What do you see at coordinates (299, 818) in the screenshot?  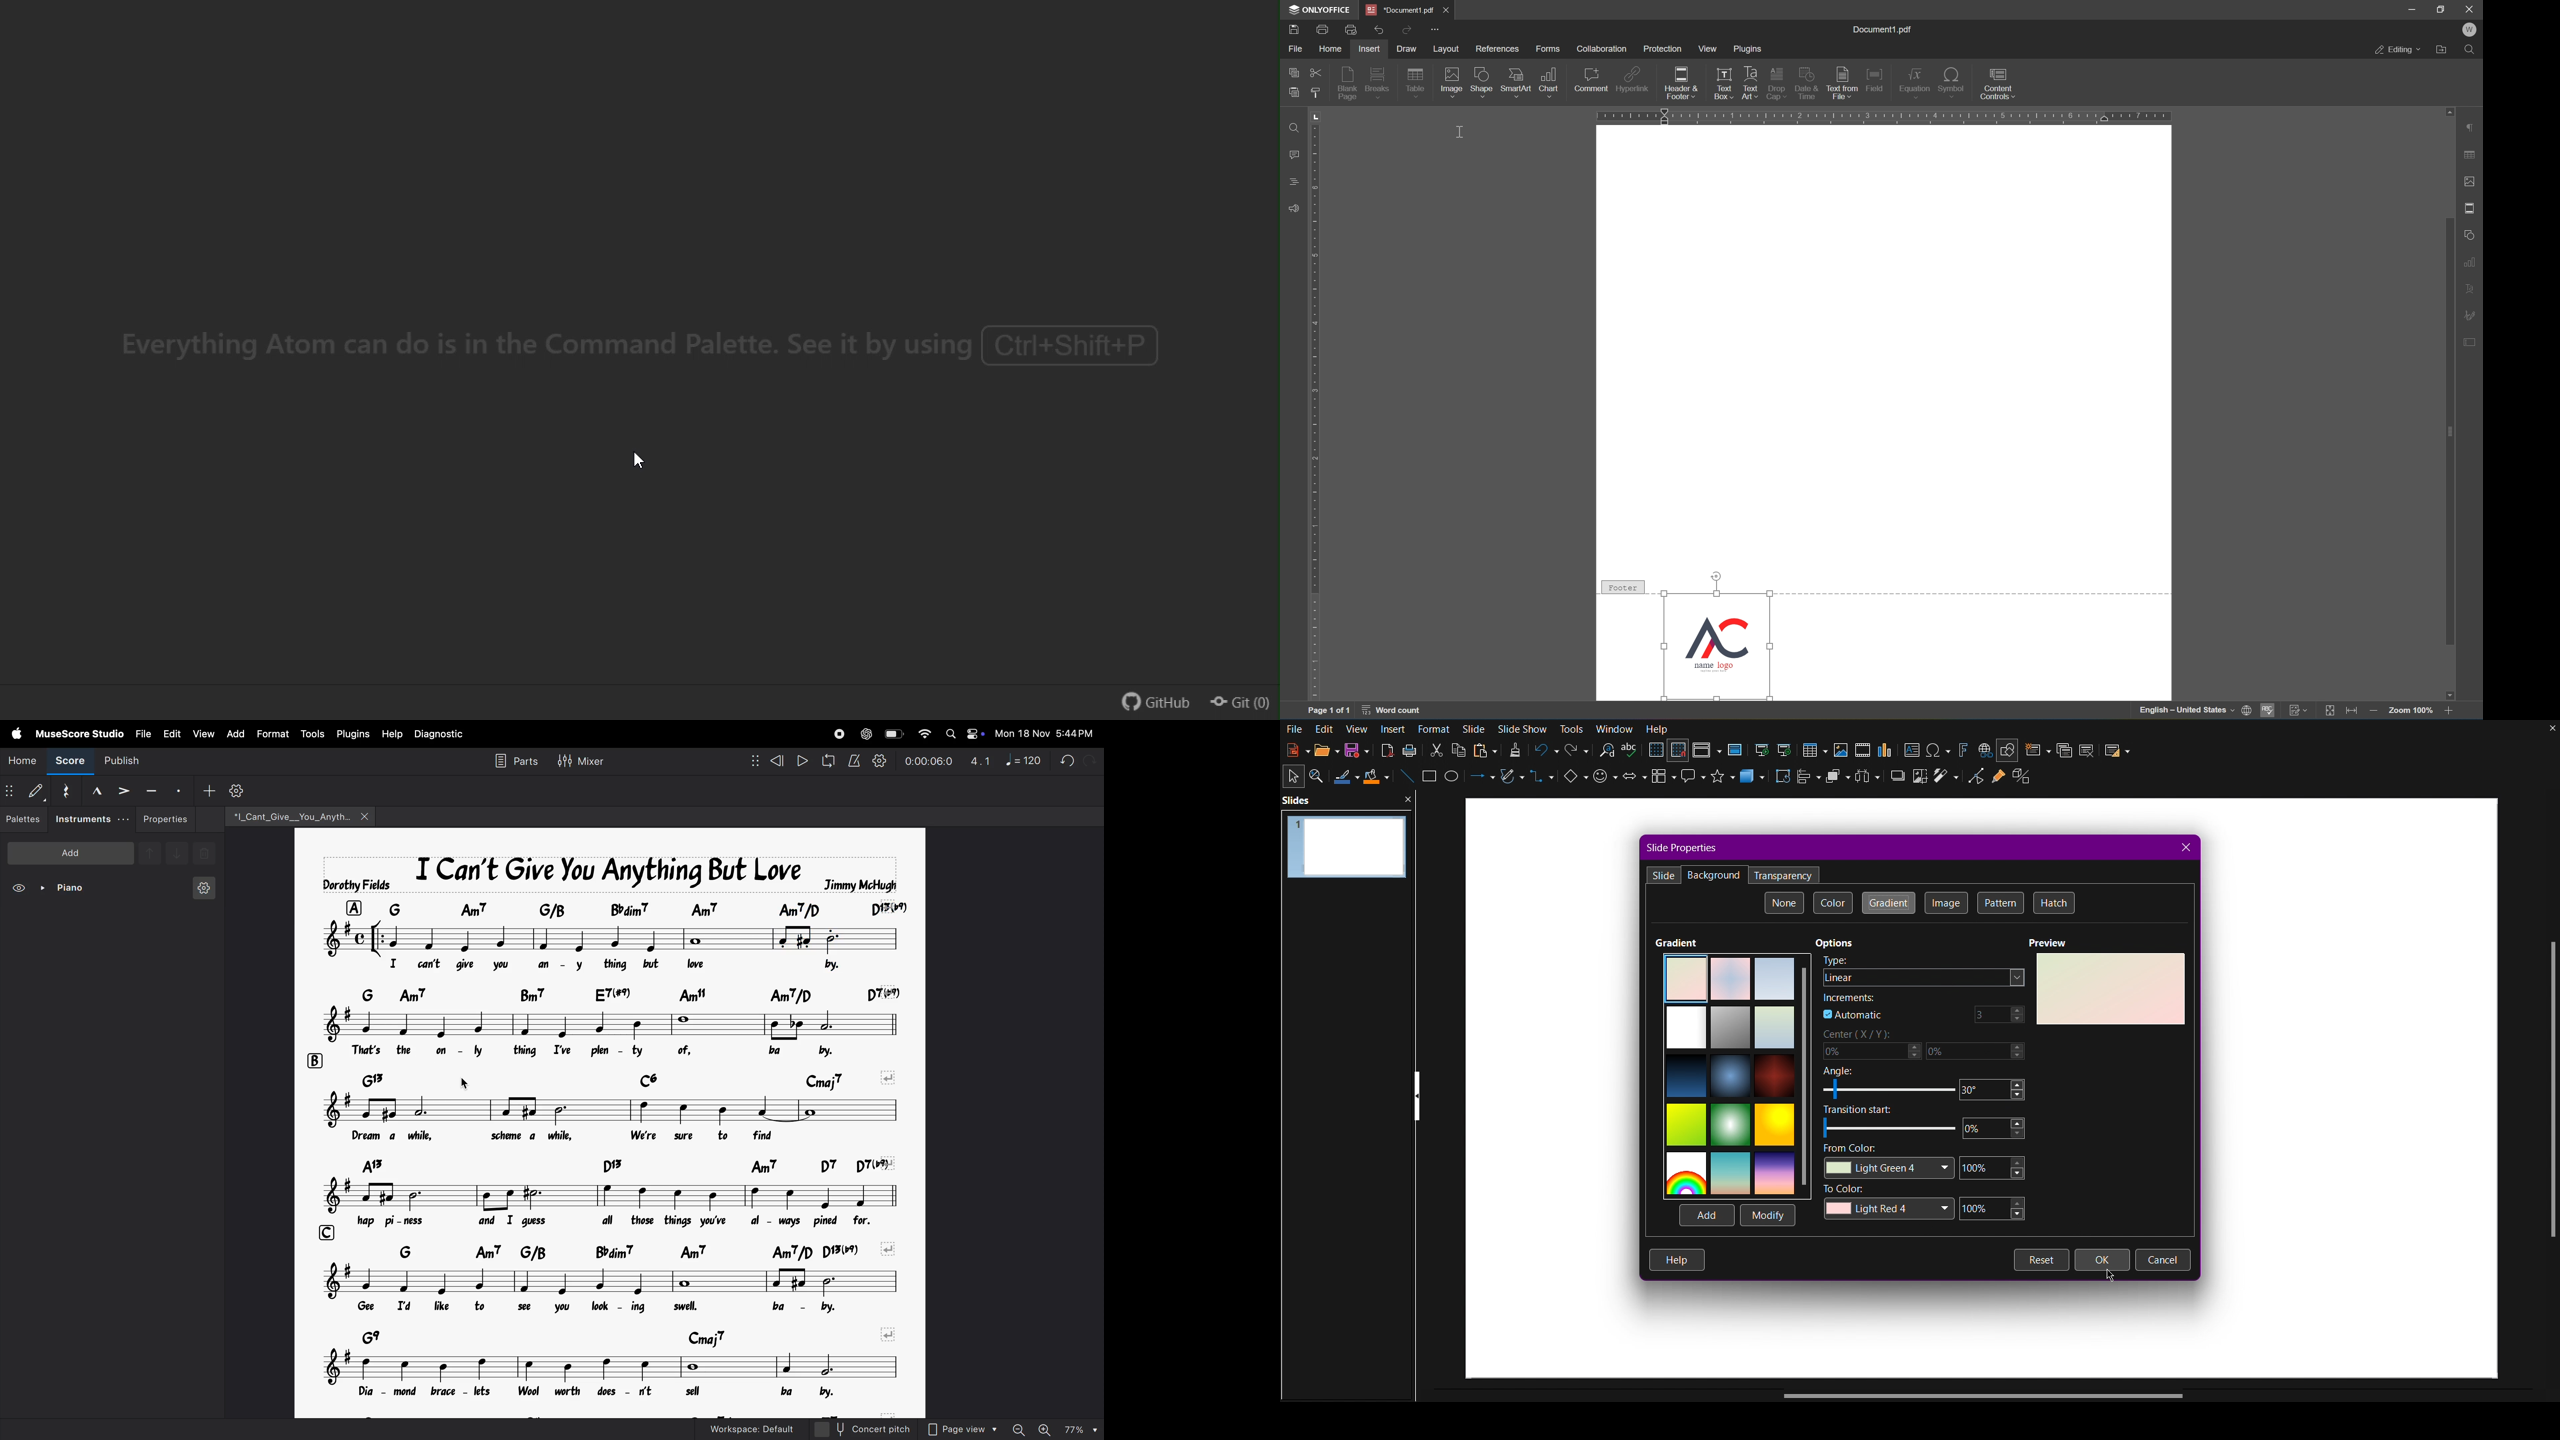 I see `file name` at bounding box center [299, 818].